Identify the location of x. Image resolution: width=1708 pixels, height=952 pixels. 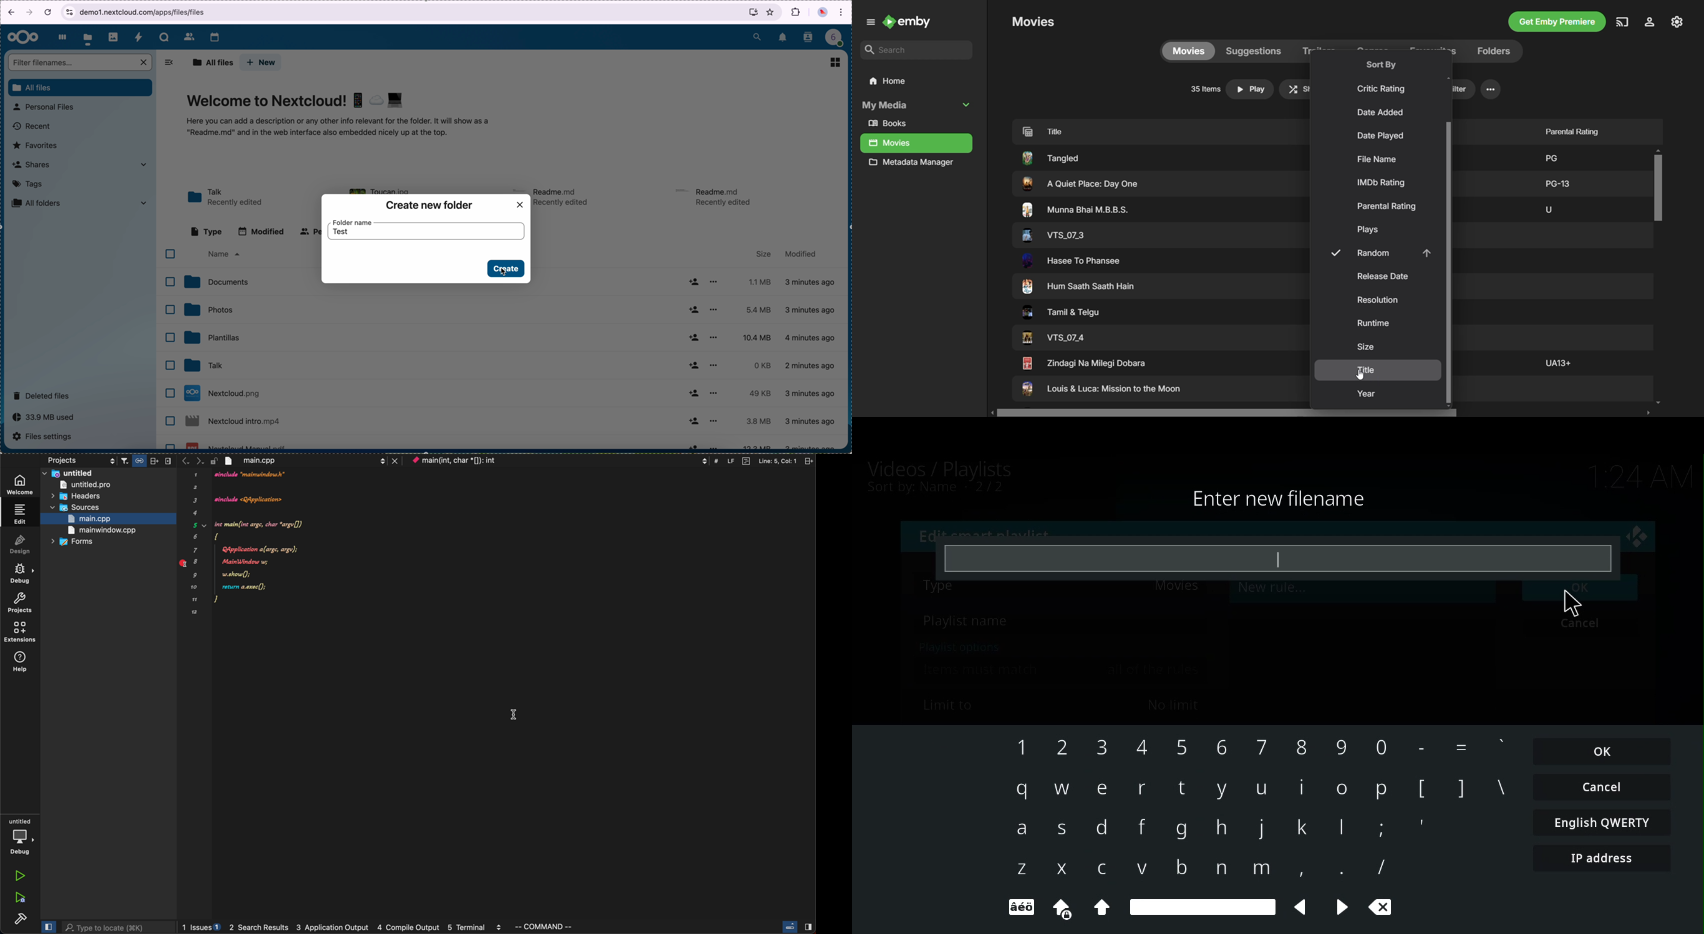
(1061, 867).